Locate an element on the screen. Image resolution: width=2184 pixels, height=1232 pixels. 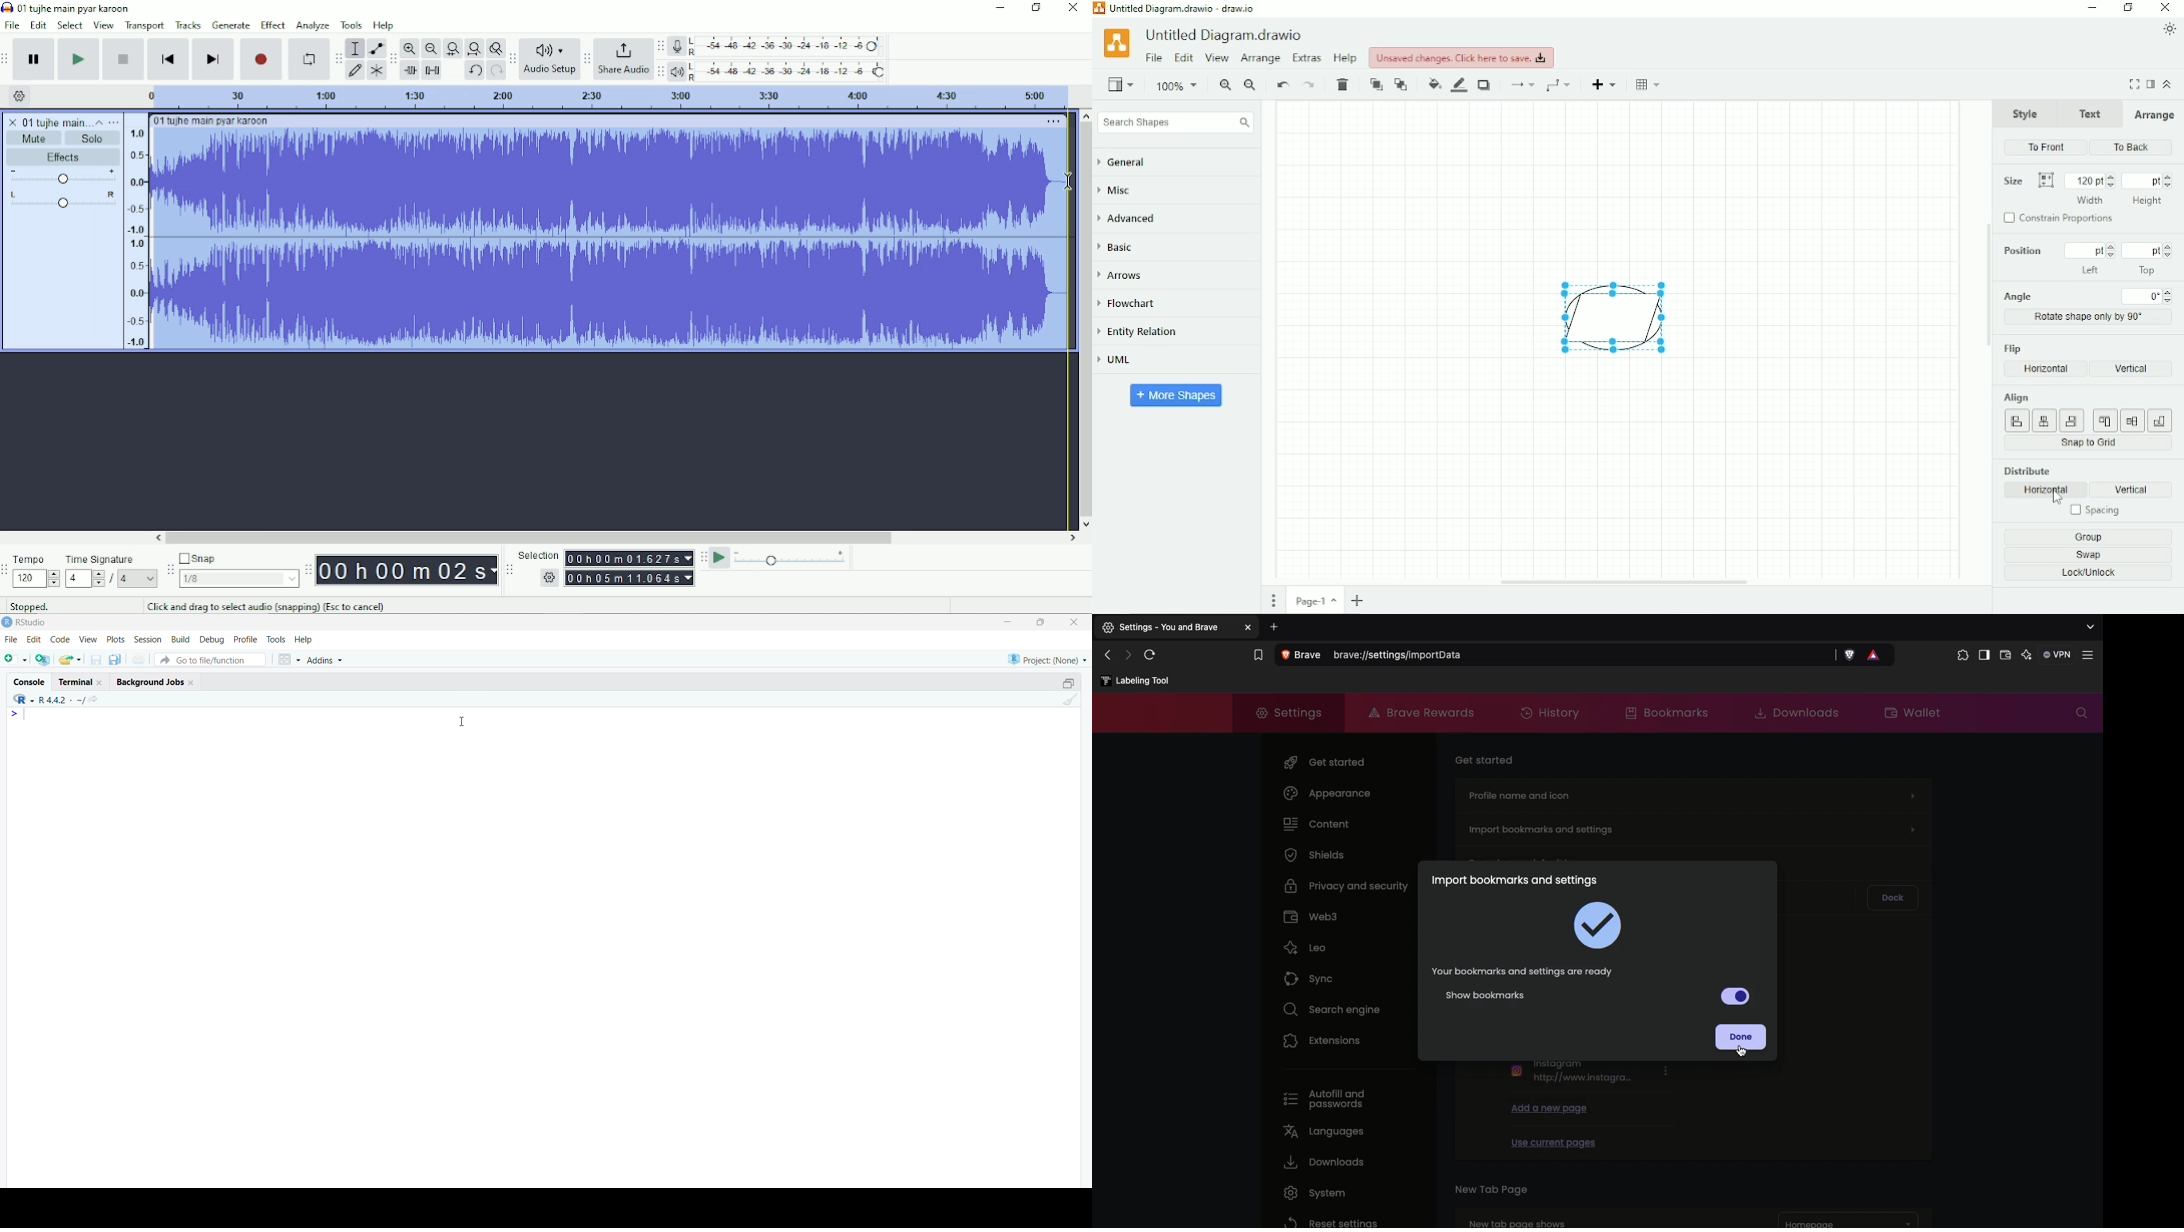
00 h 00 m 00.00s is located at coordinates (630, 578).